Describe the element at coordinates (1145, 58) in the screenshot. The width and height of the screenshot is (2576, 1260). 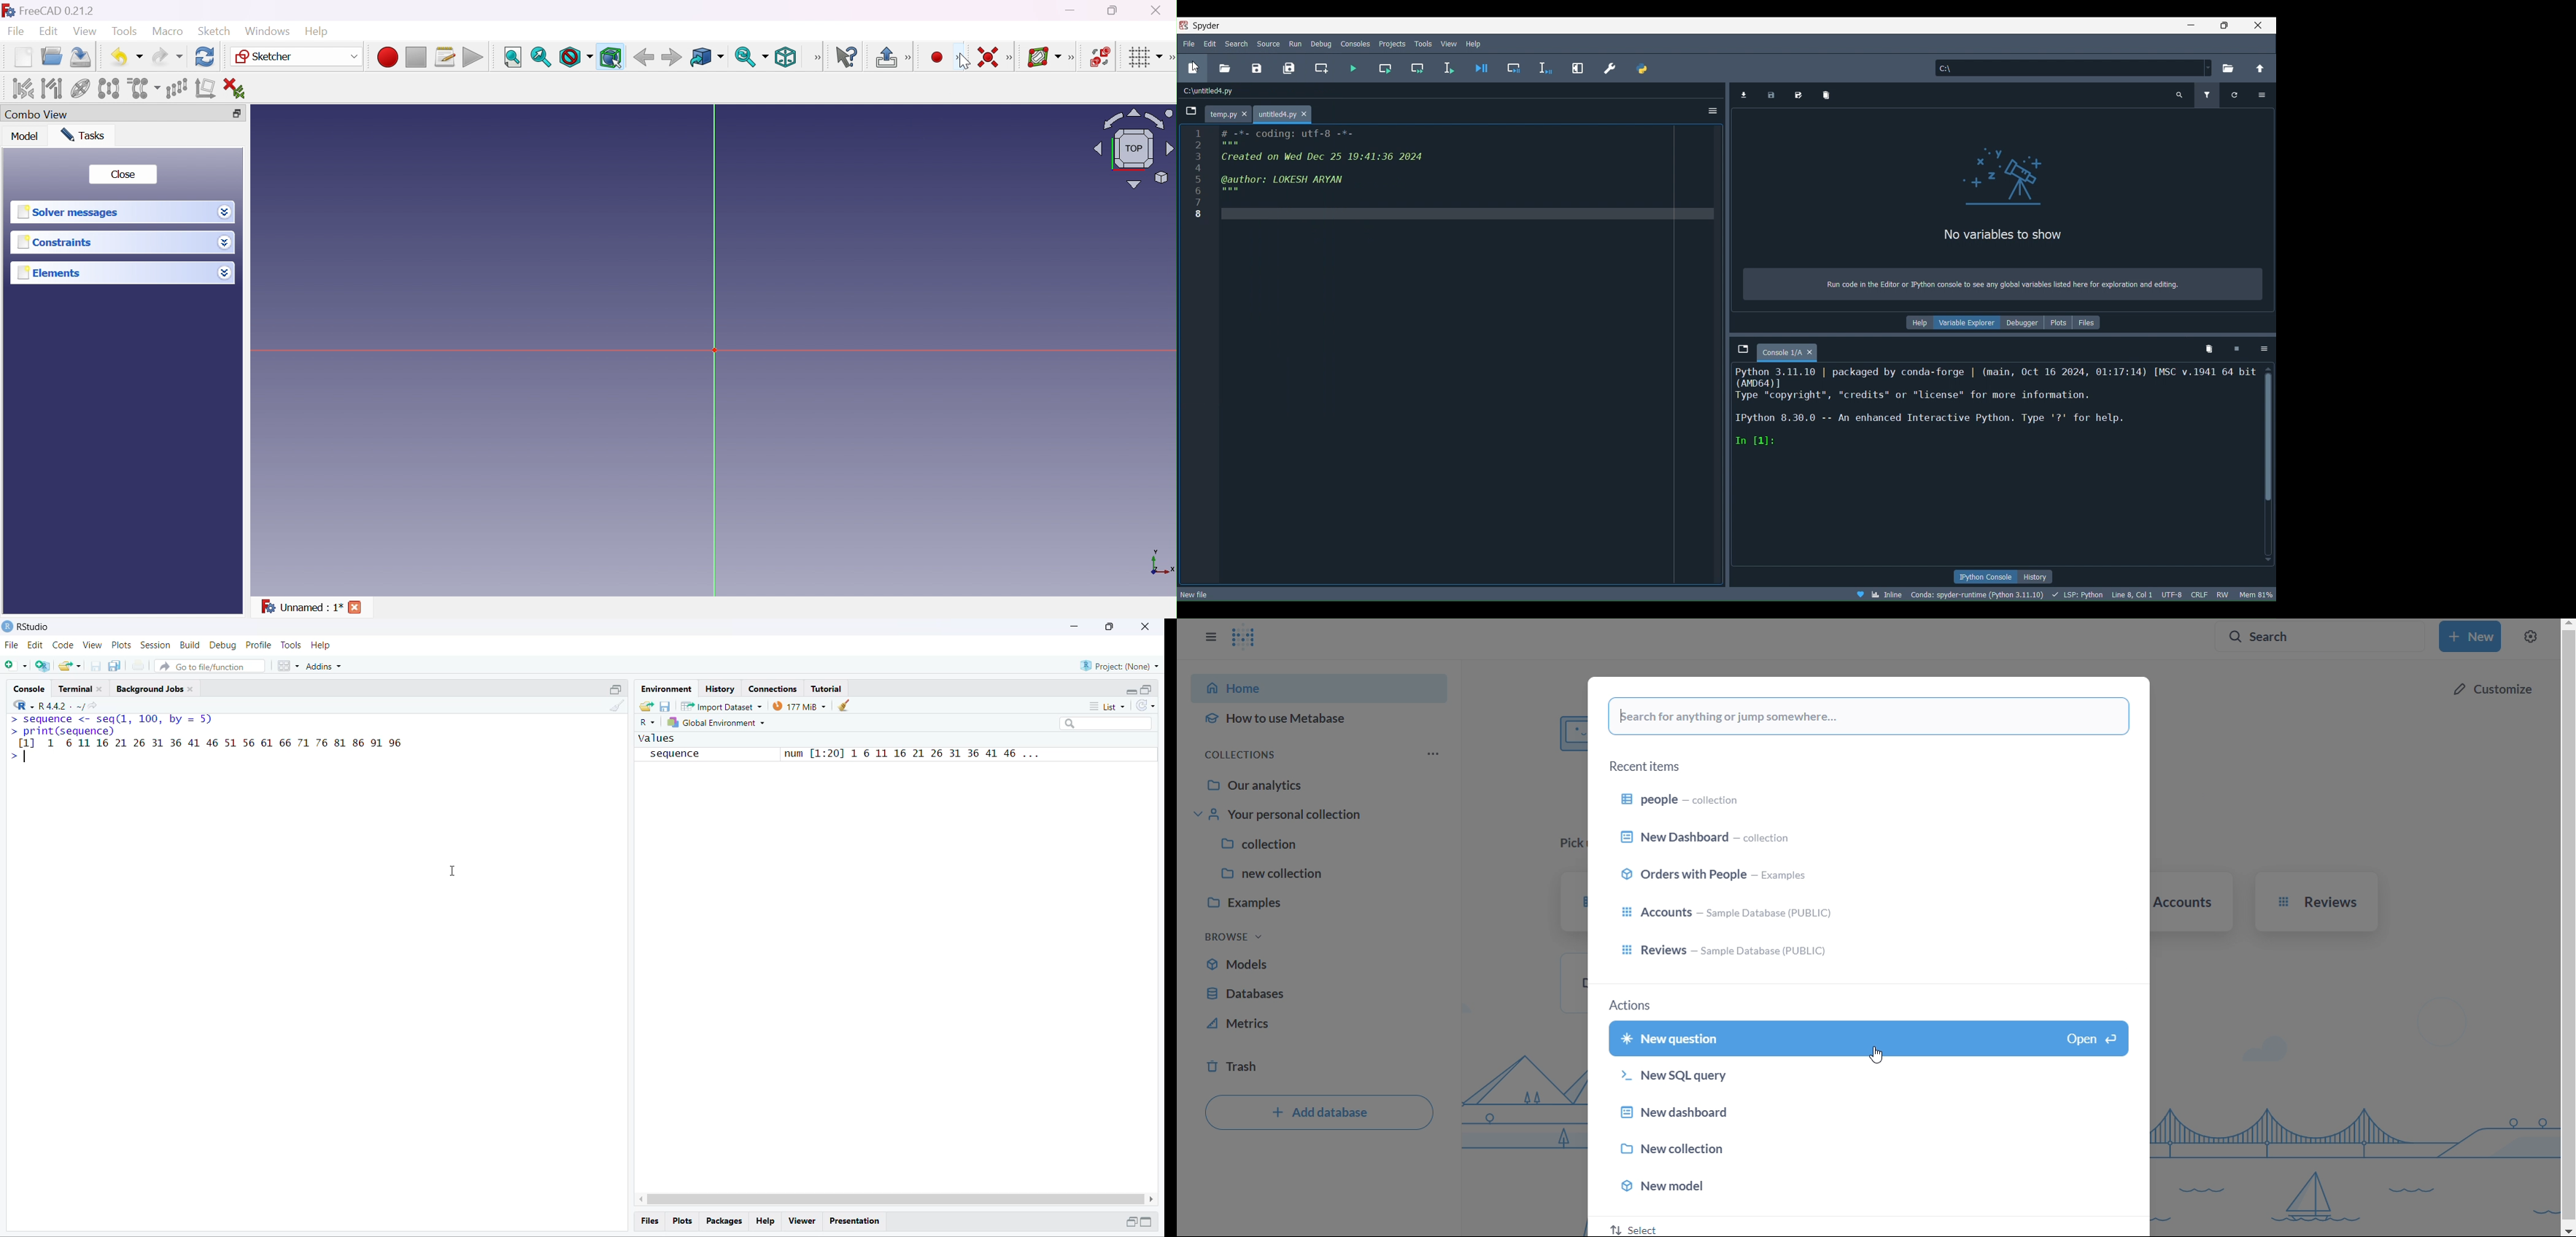
I see `Toggle grid` at that location.